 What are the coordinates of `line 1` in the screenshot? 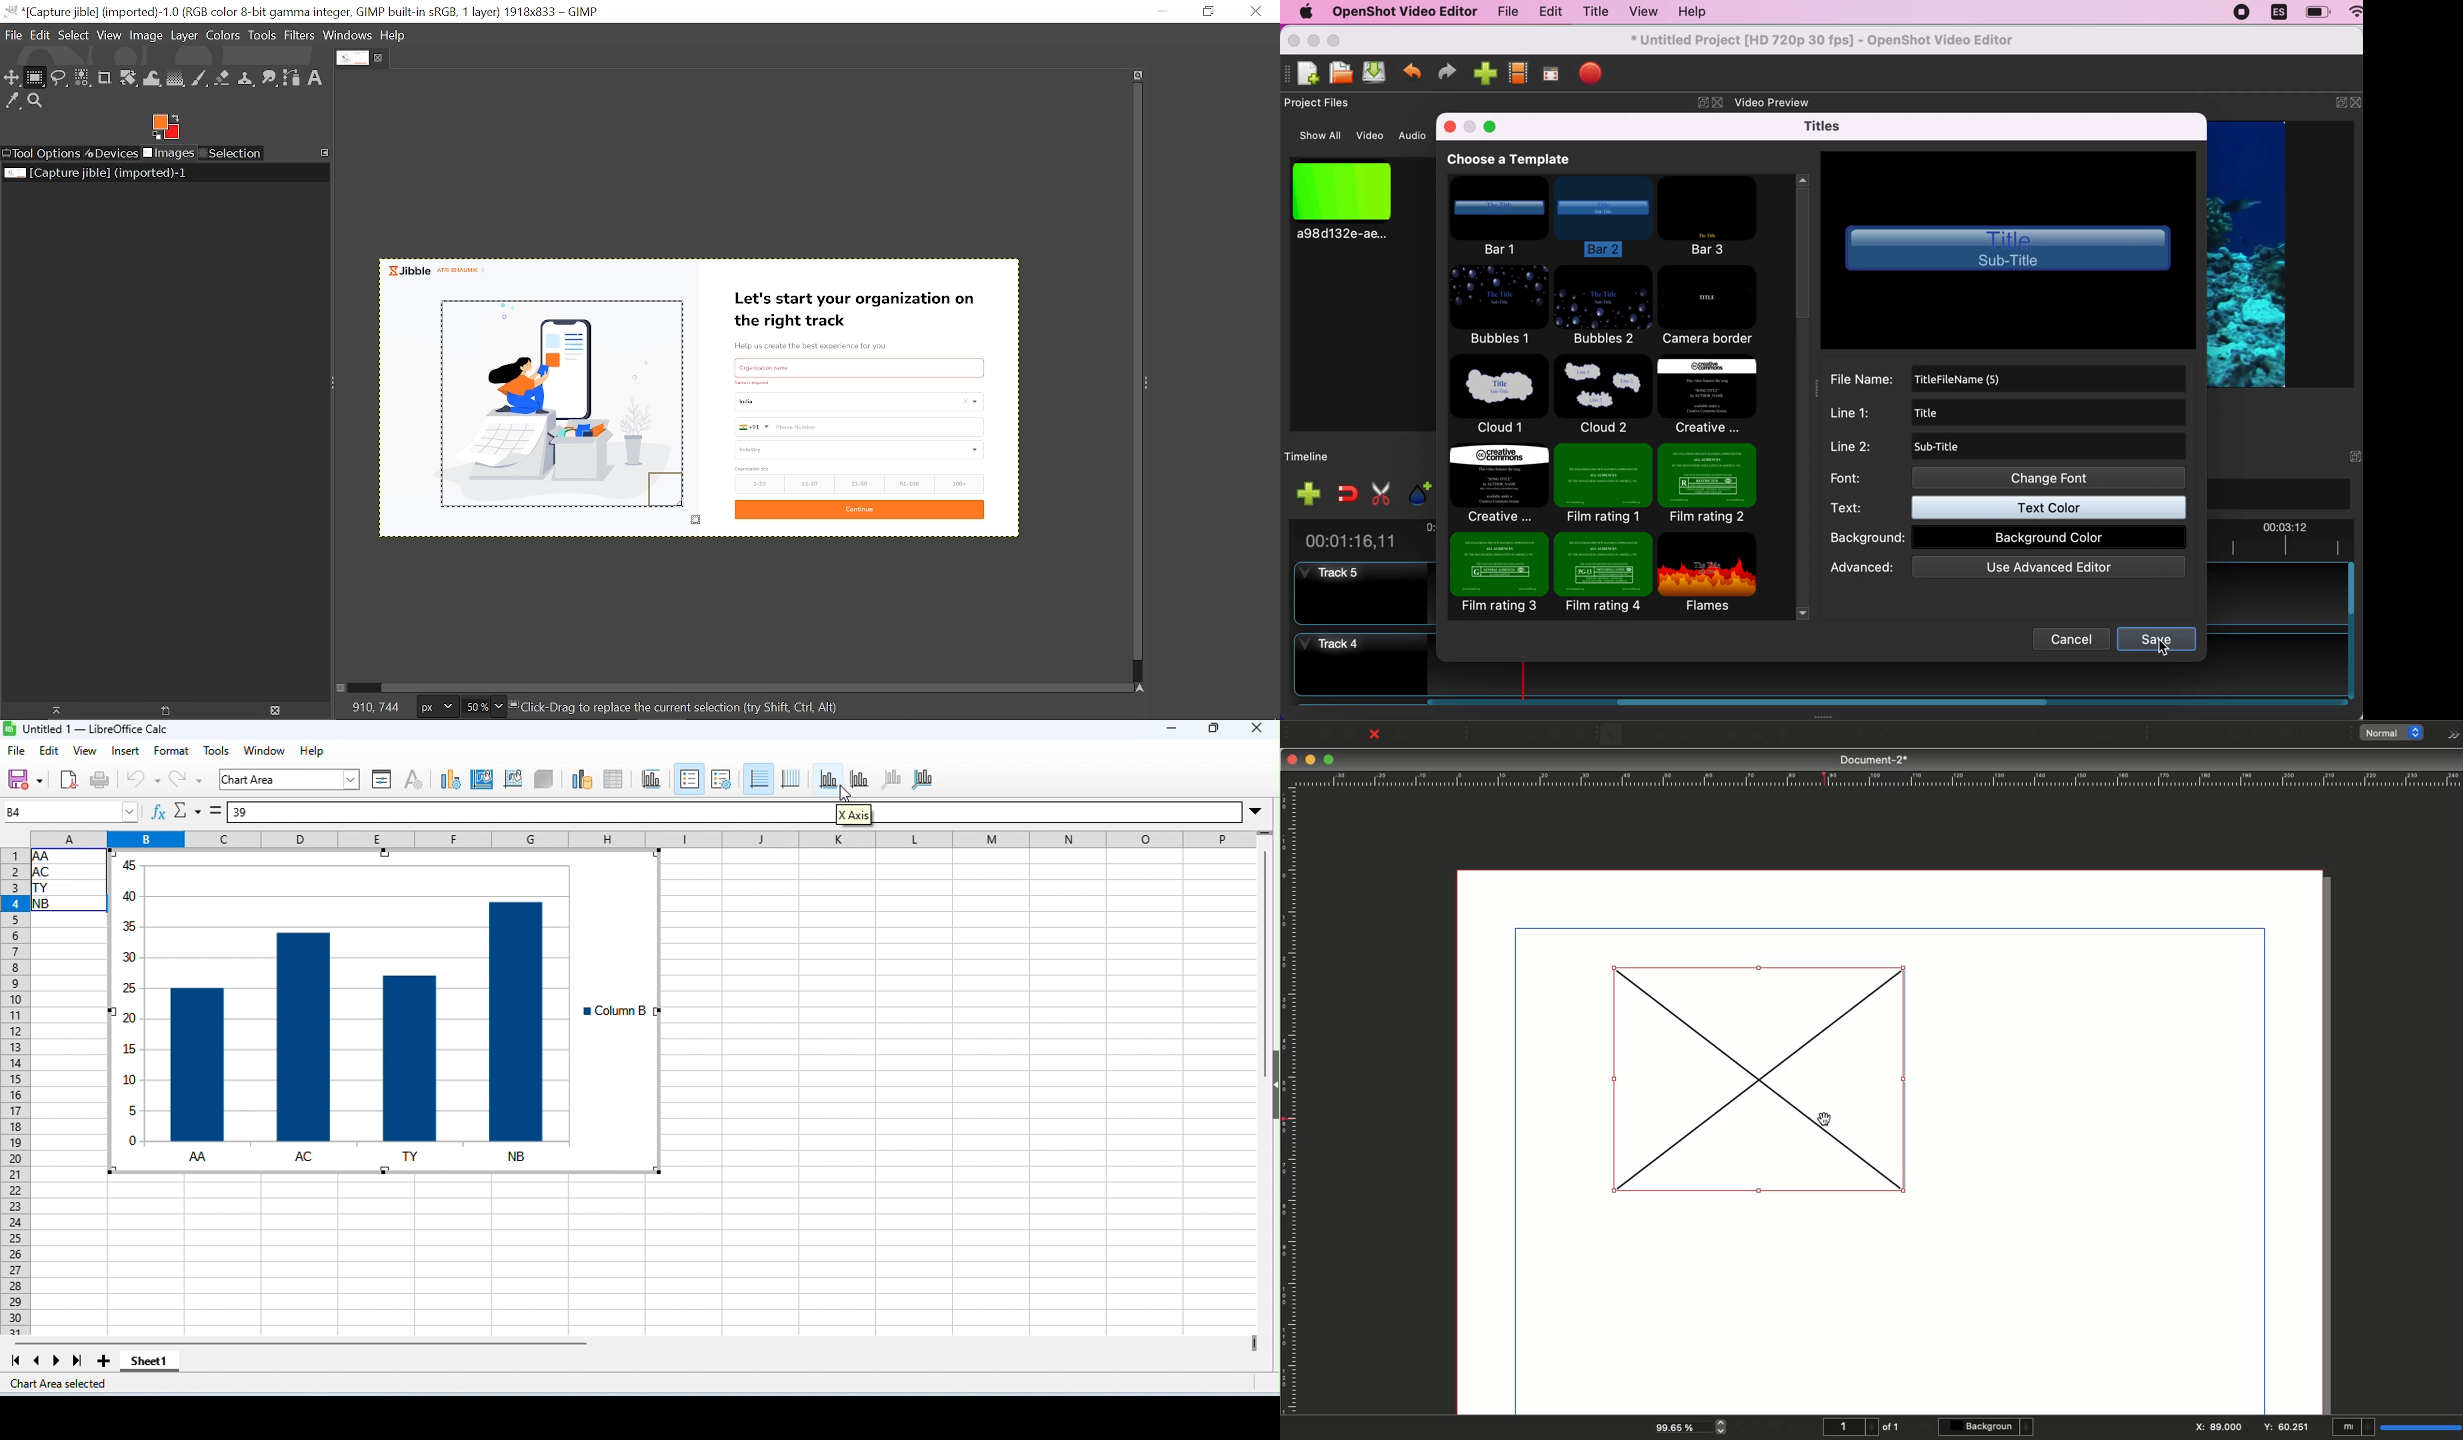 It's located at (2013, 412).